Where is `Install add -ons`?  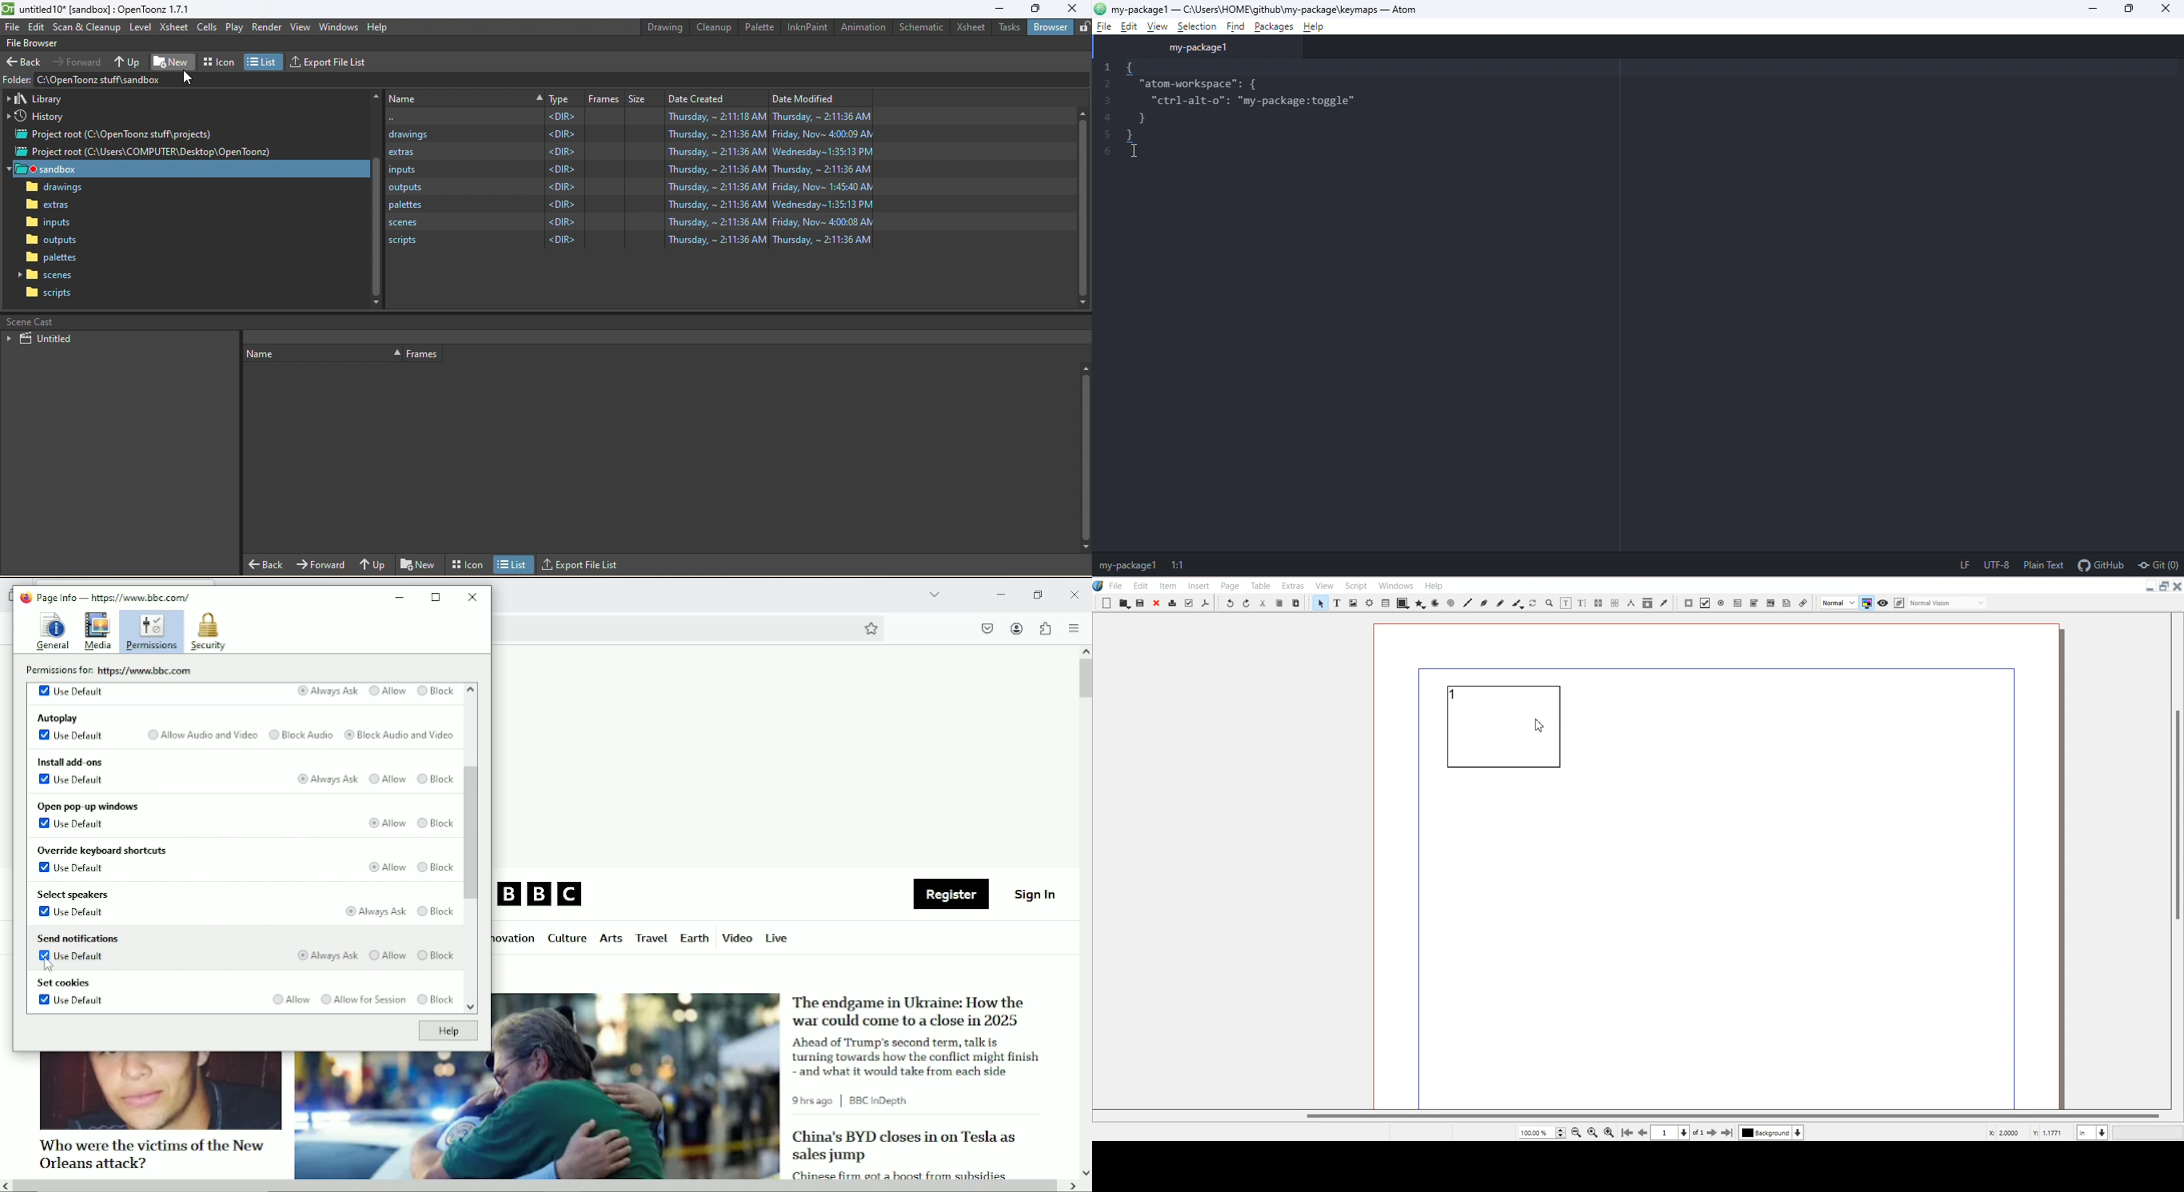 Install add -ons is located at coordinates (69, 760).